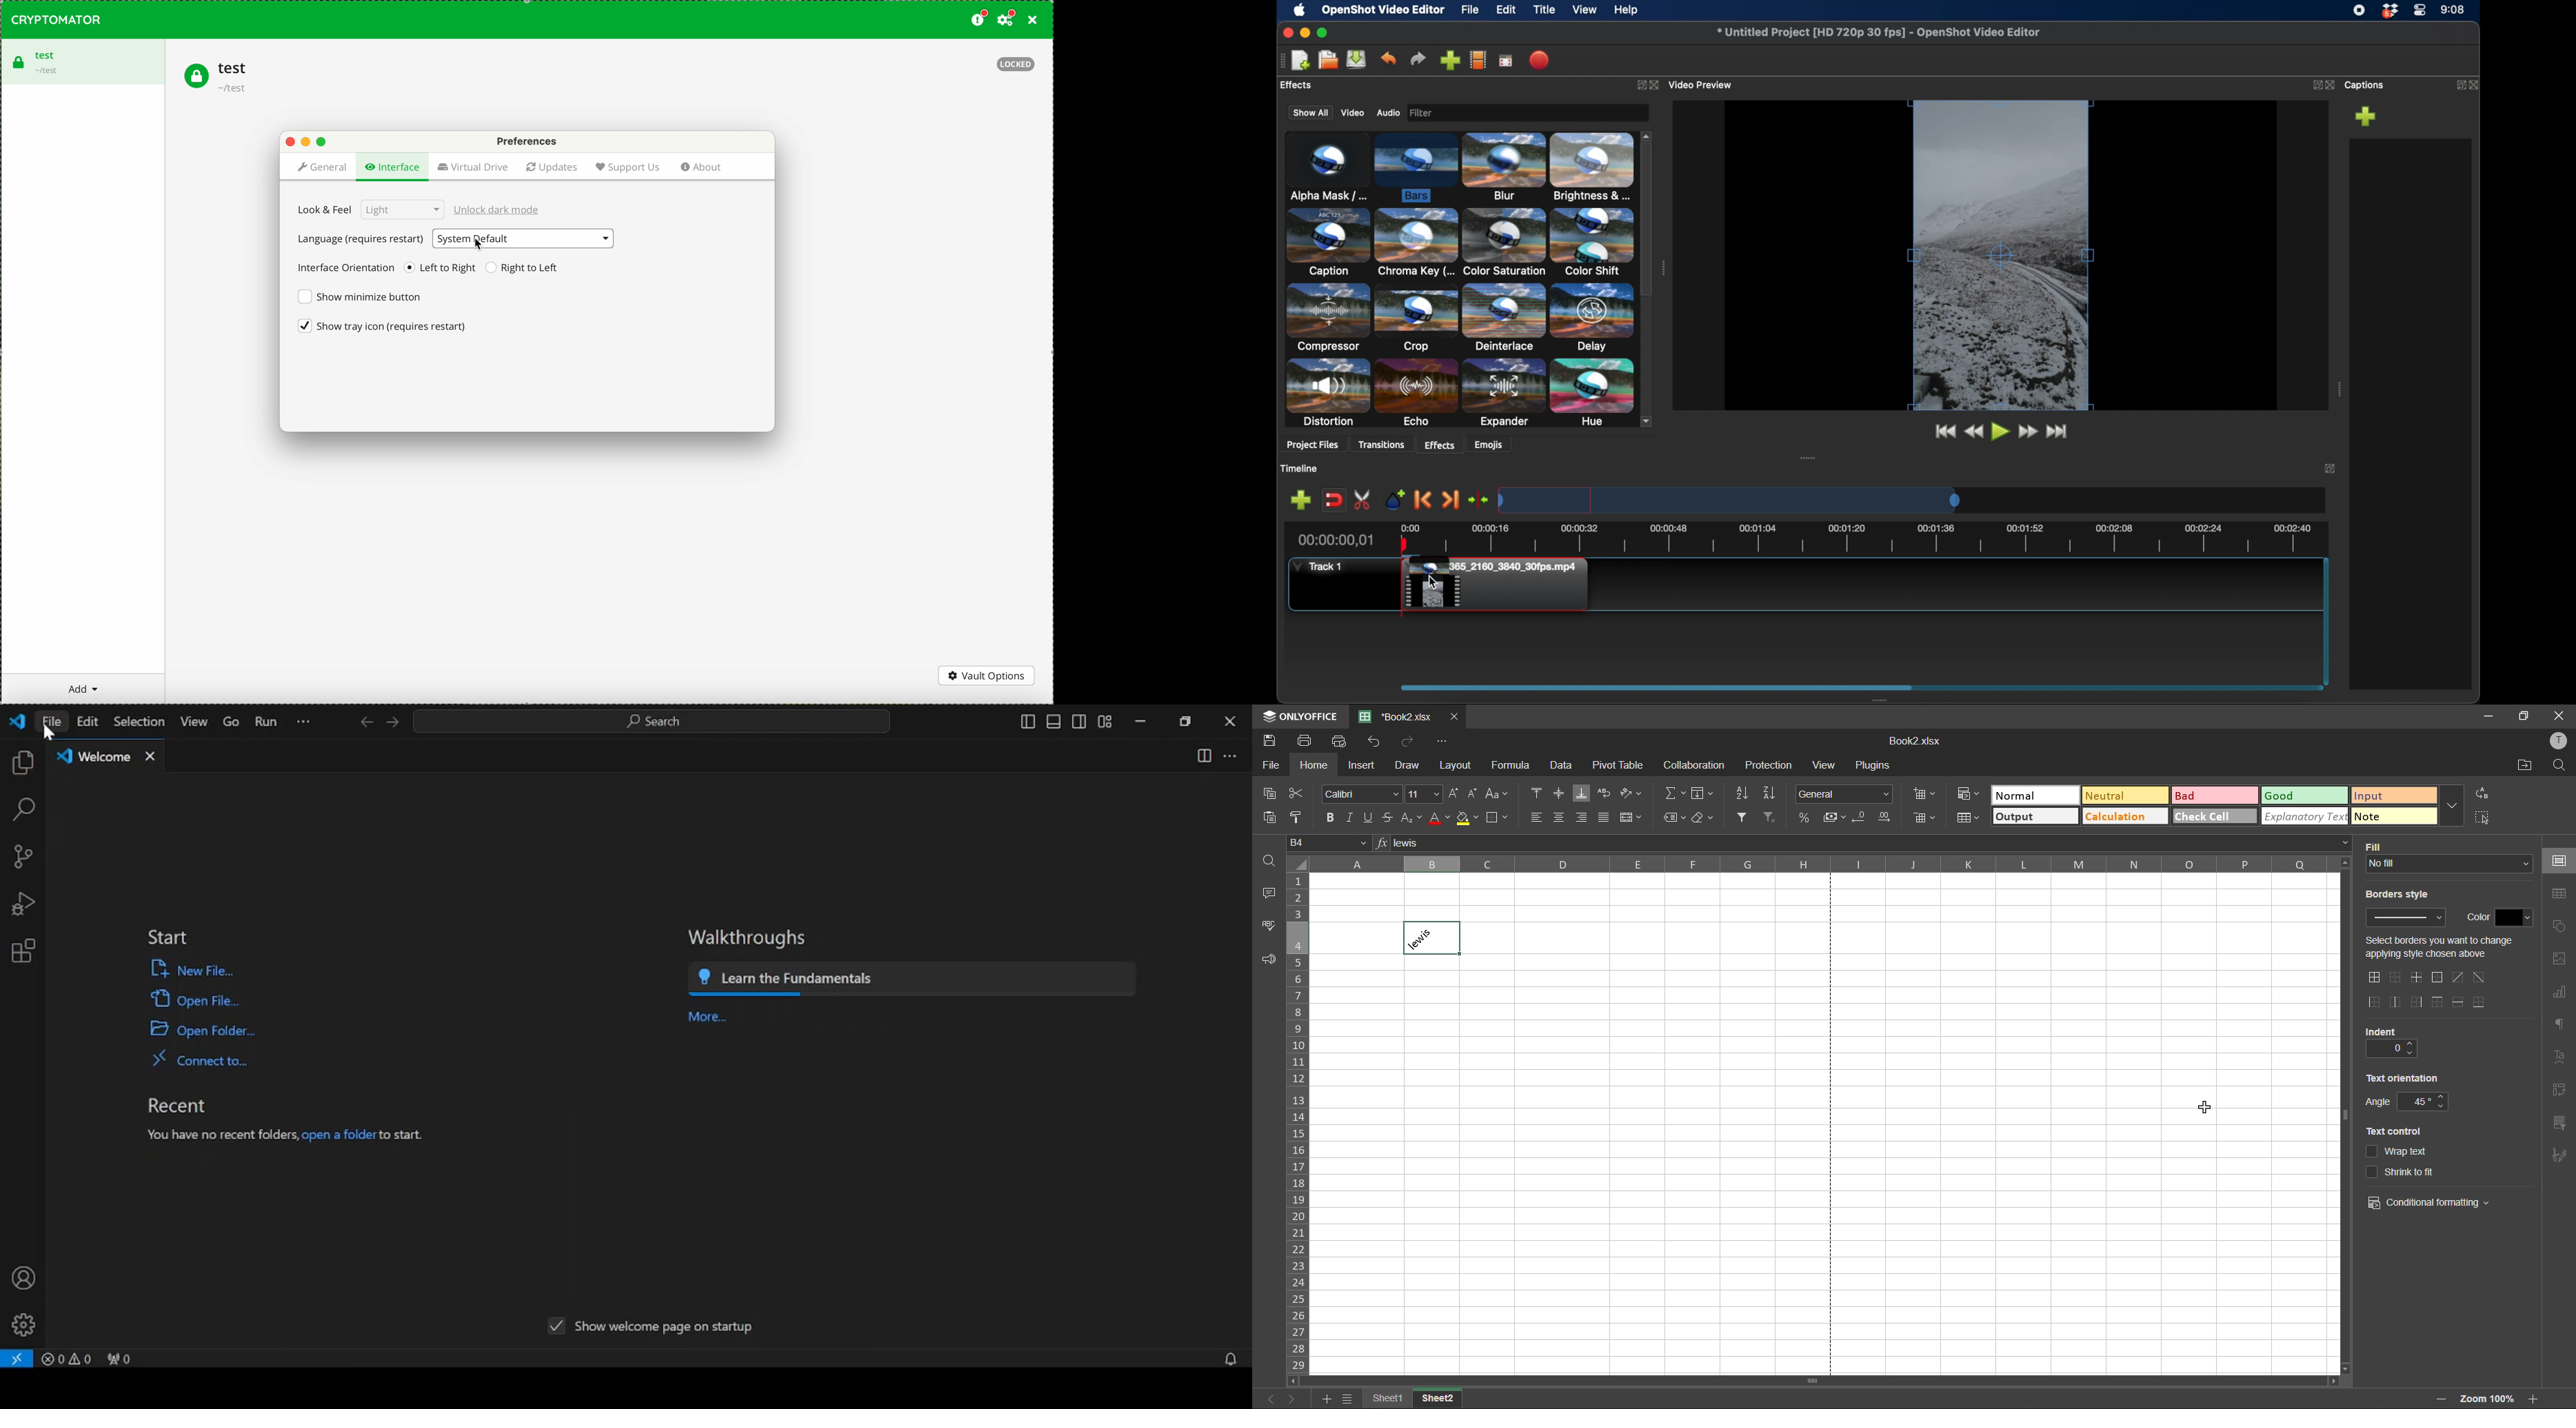  I want to click on named ranges, so click(1675, 816).